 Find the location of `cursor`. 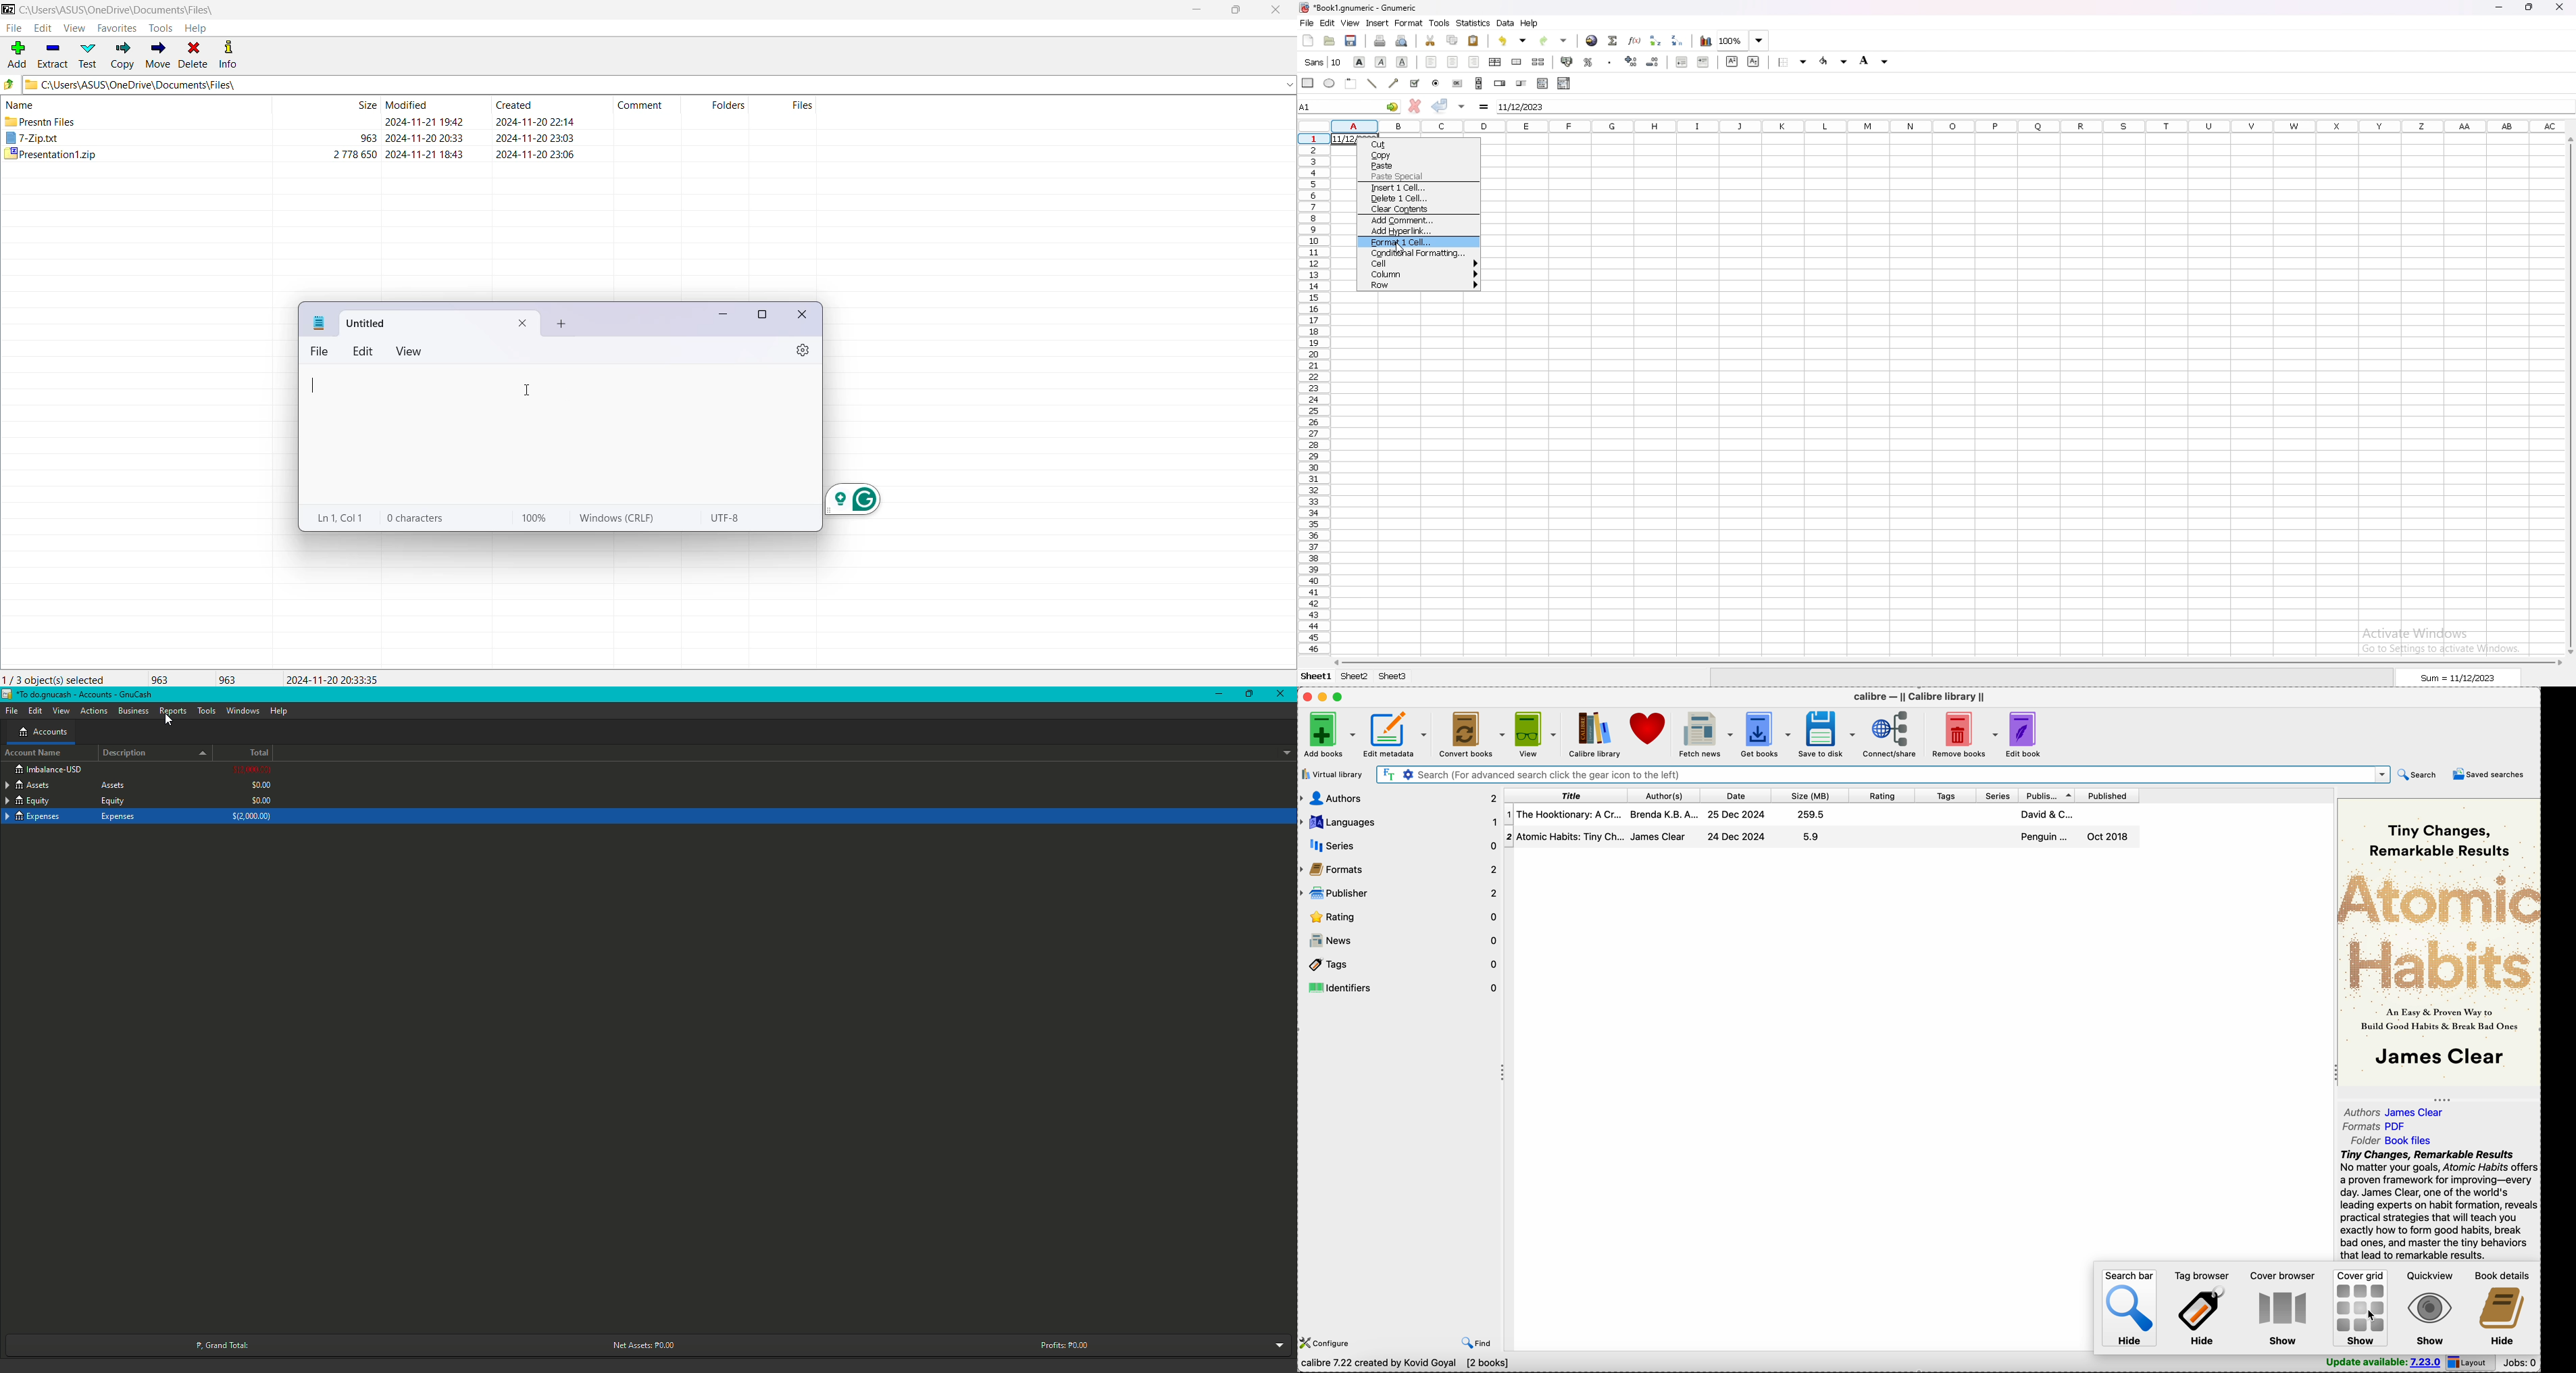

cursor is located at coordinates (1396, 248).